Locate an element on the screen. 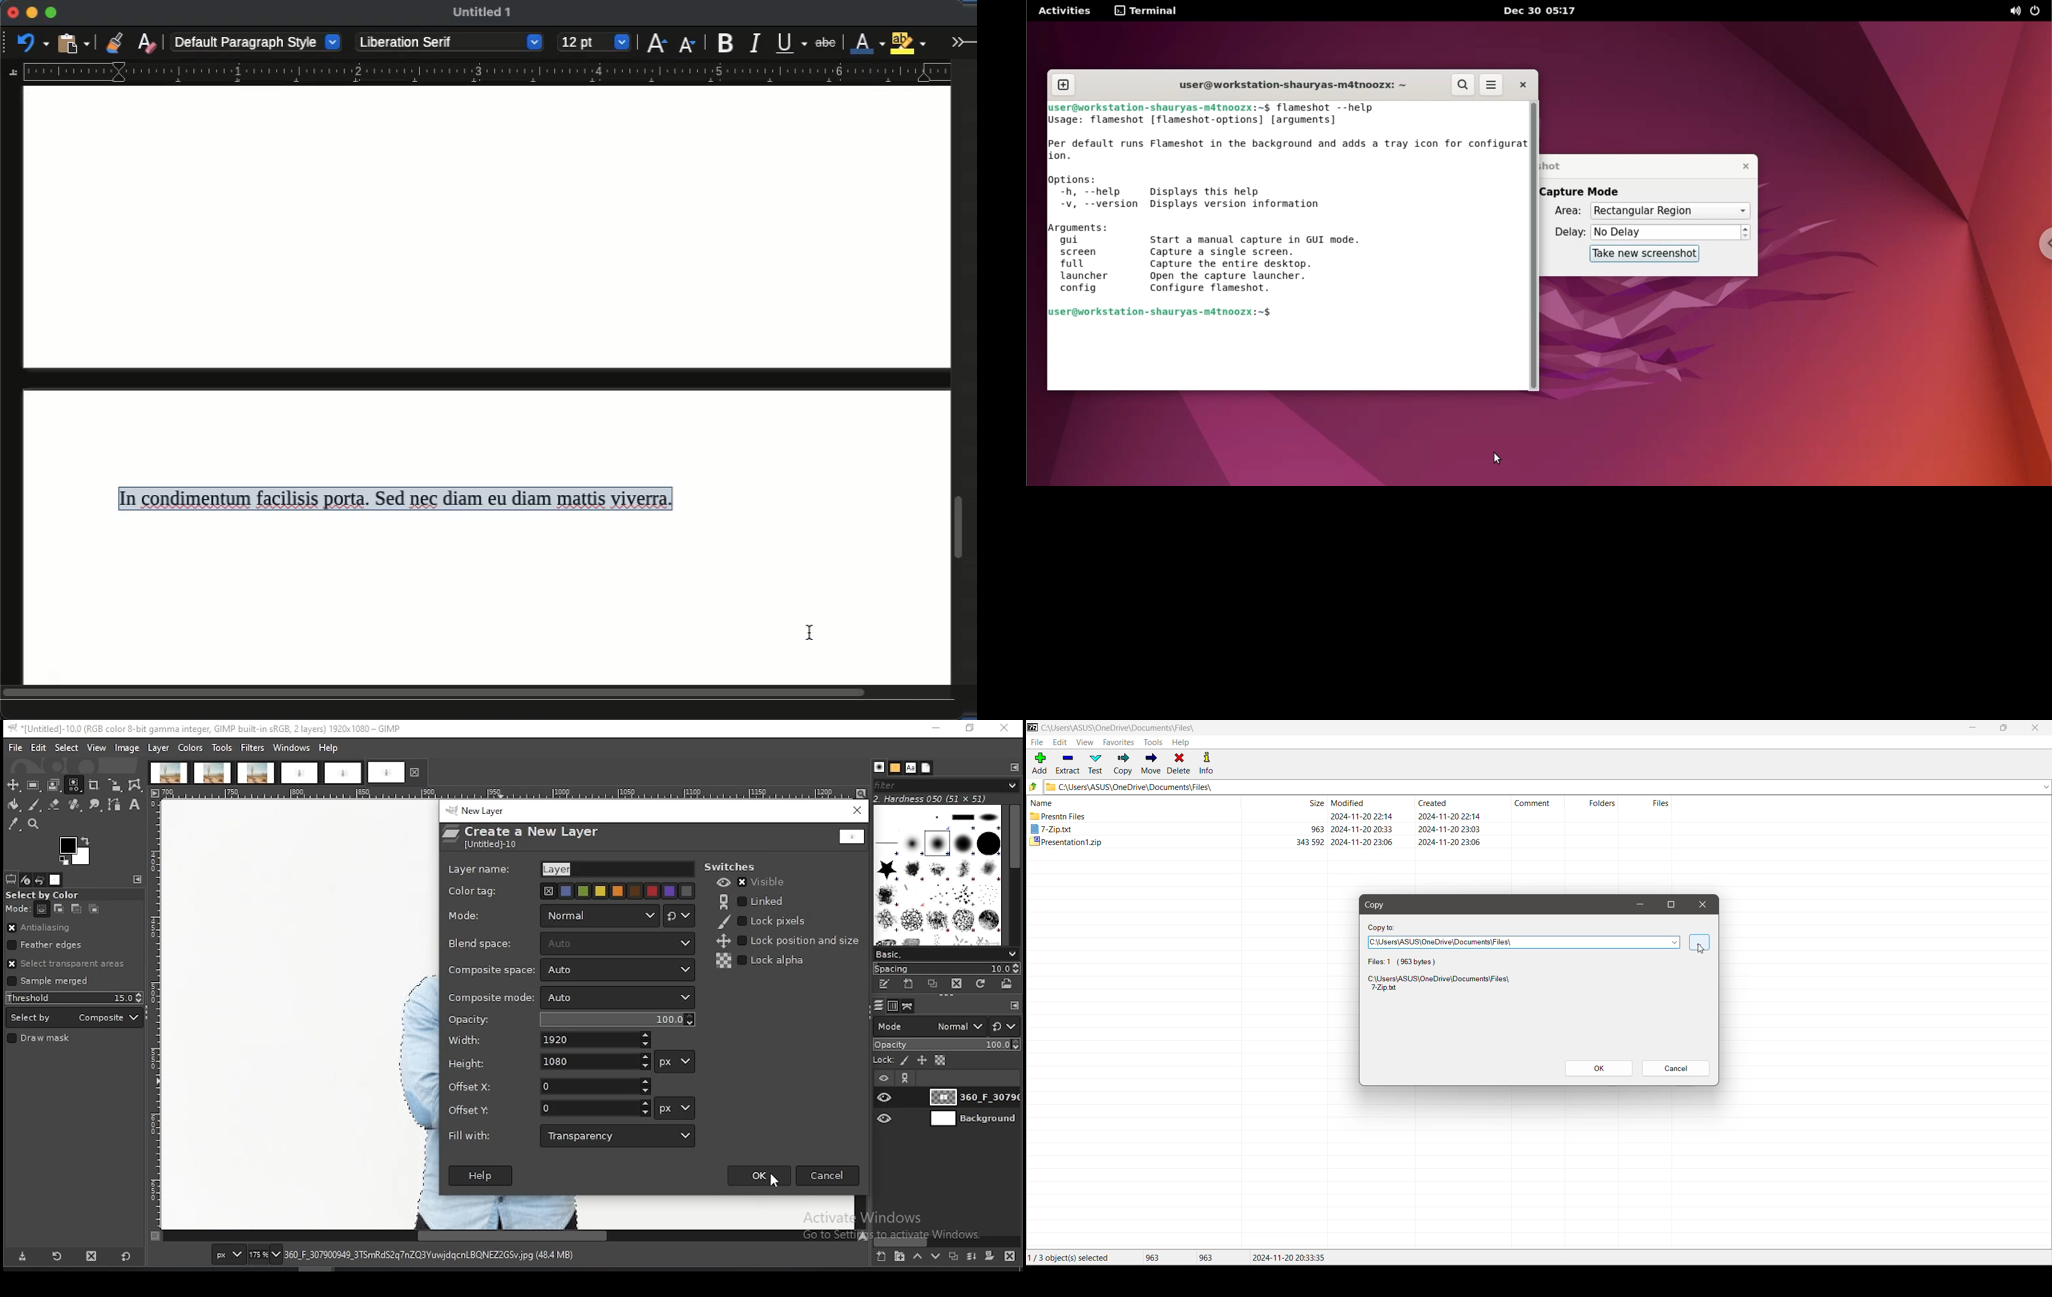 The width and height of the screenshot is (2072, 1316). restore tool preset is located at coordinates (59, 1255).